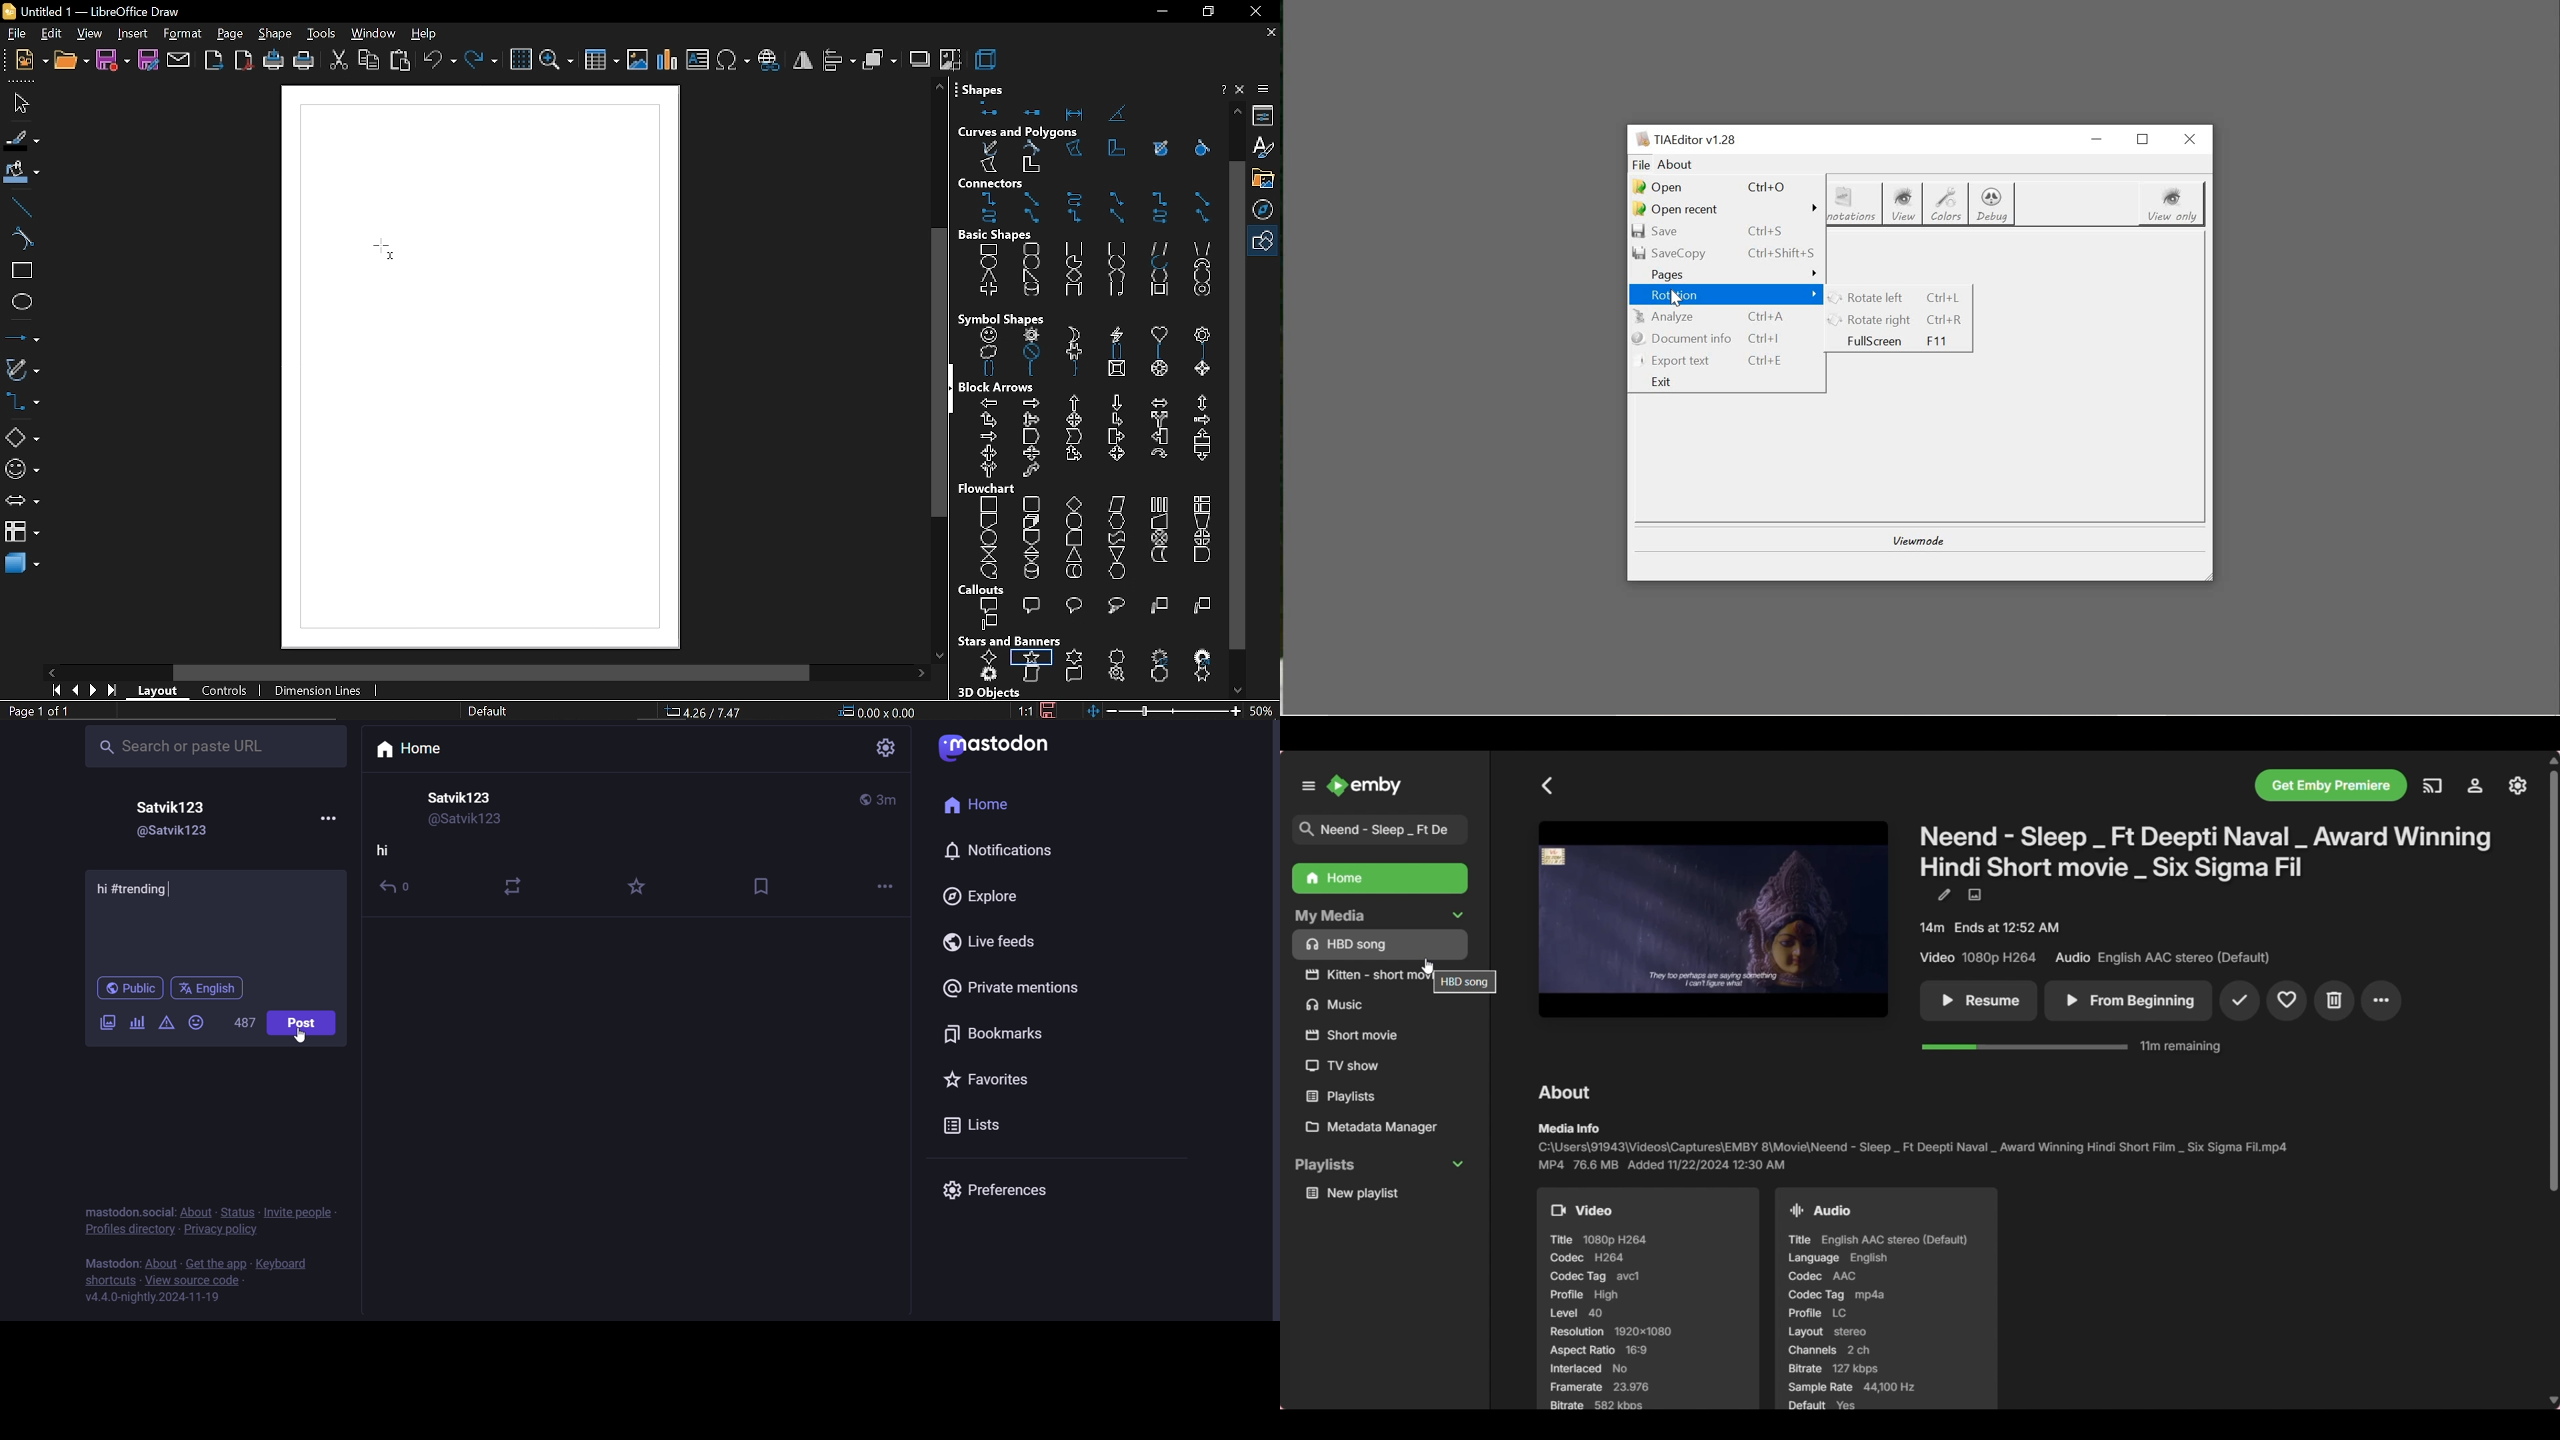 This screenshot has height=1456, width=2576. Describe the element at coordinates (1222, 89) in the screenshot. I see `help ` at that location.